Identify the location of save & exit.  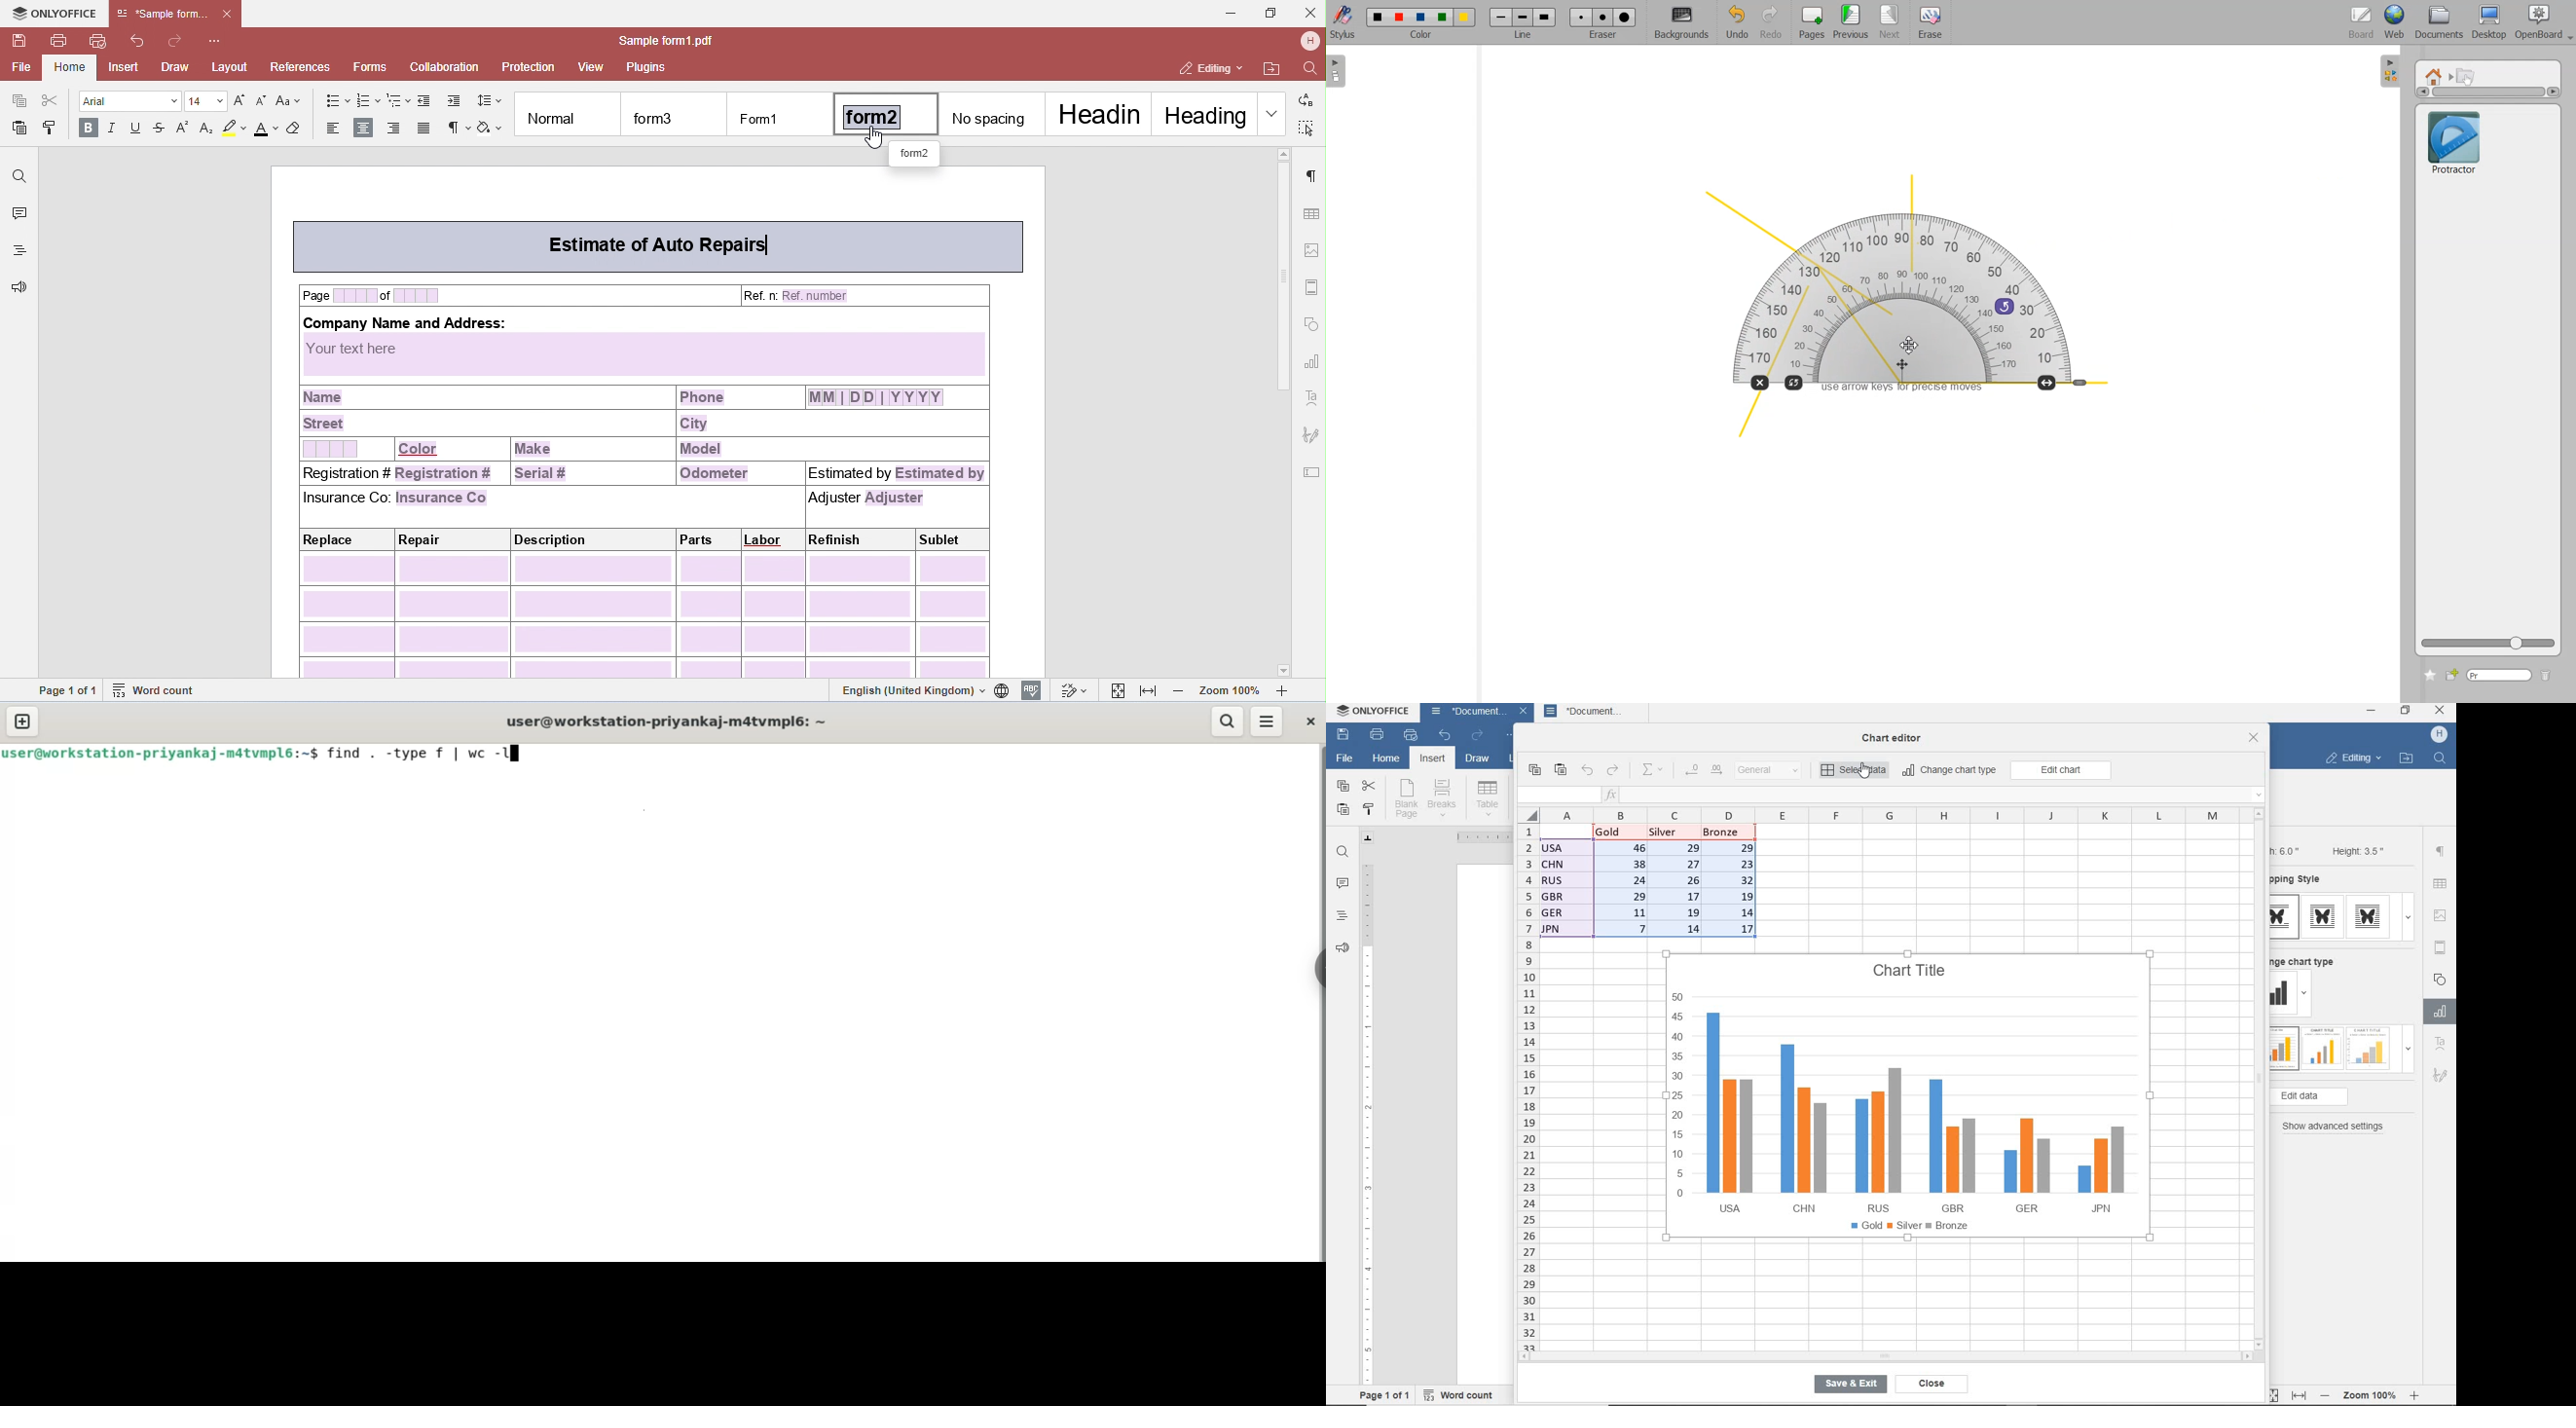
(1850, 1385).